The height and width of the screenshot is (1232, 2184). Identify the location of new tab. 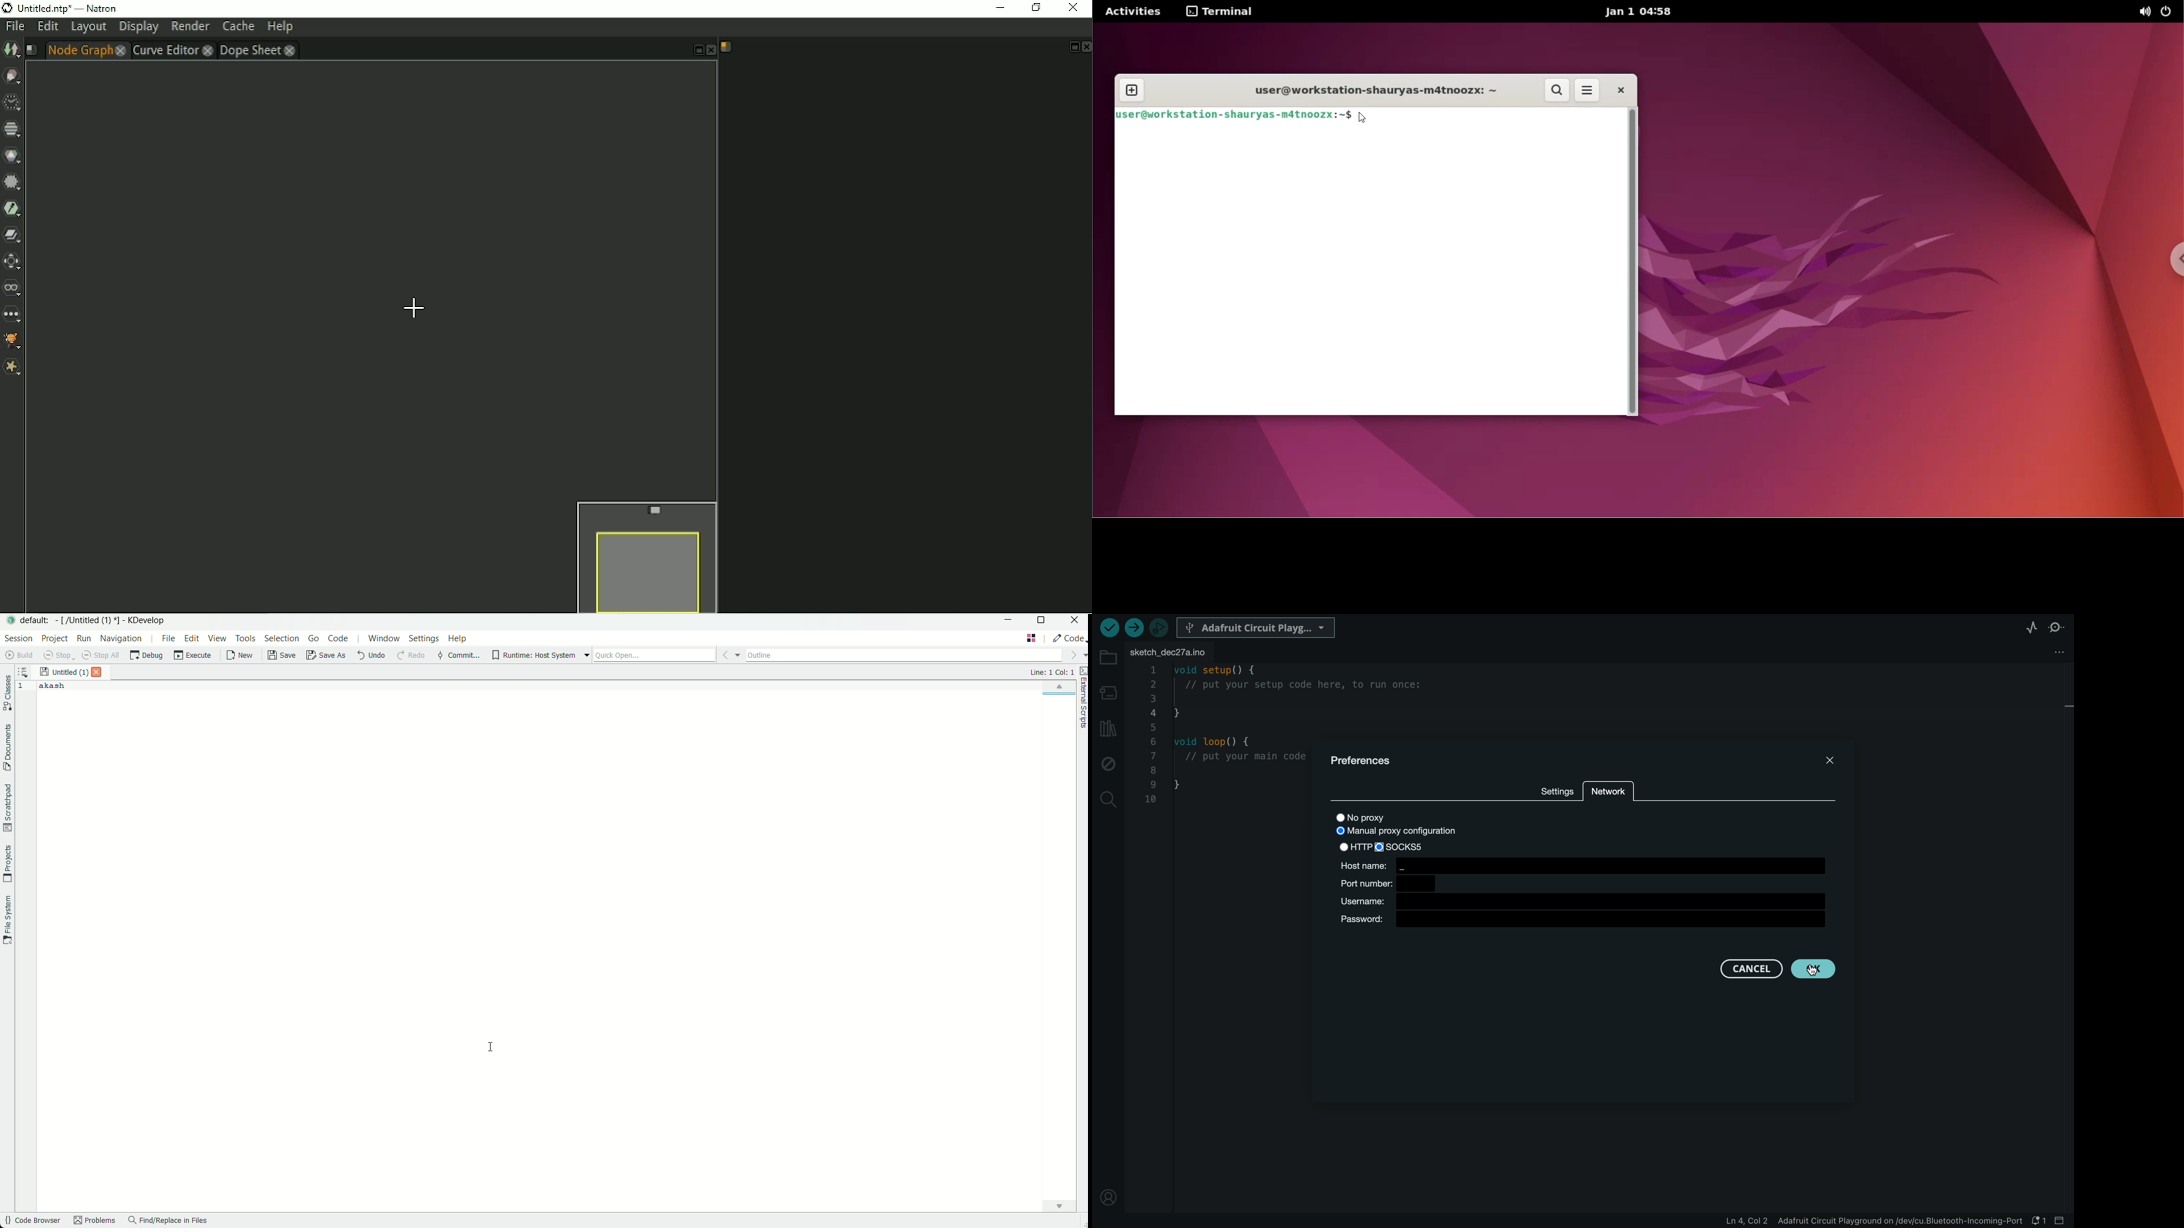
(1134, 90).